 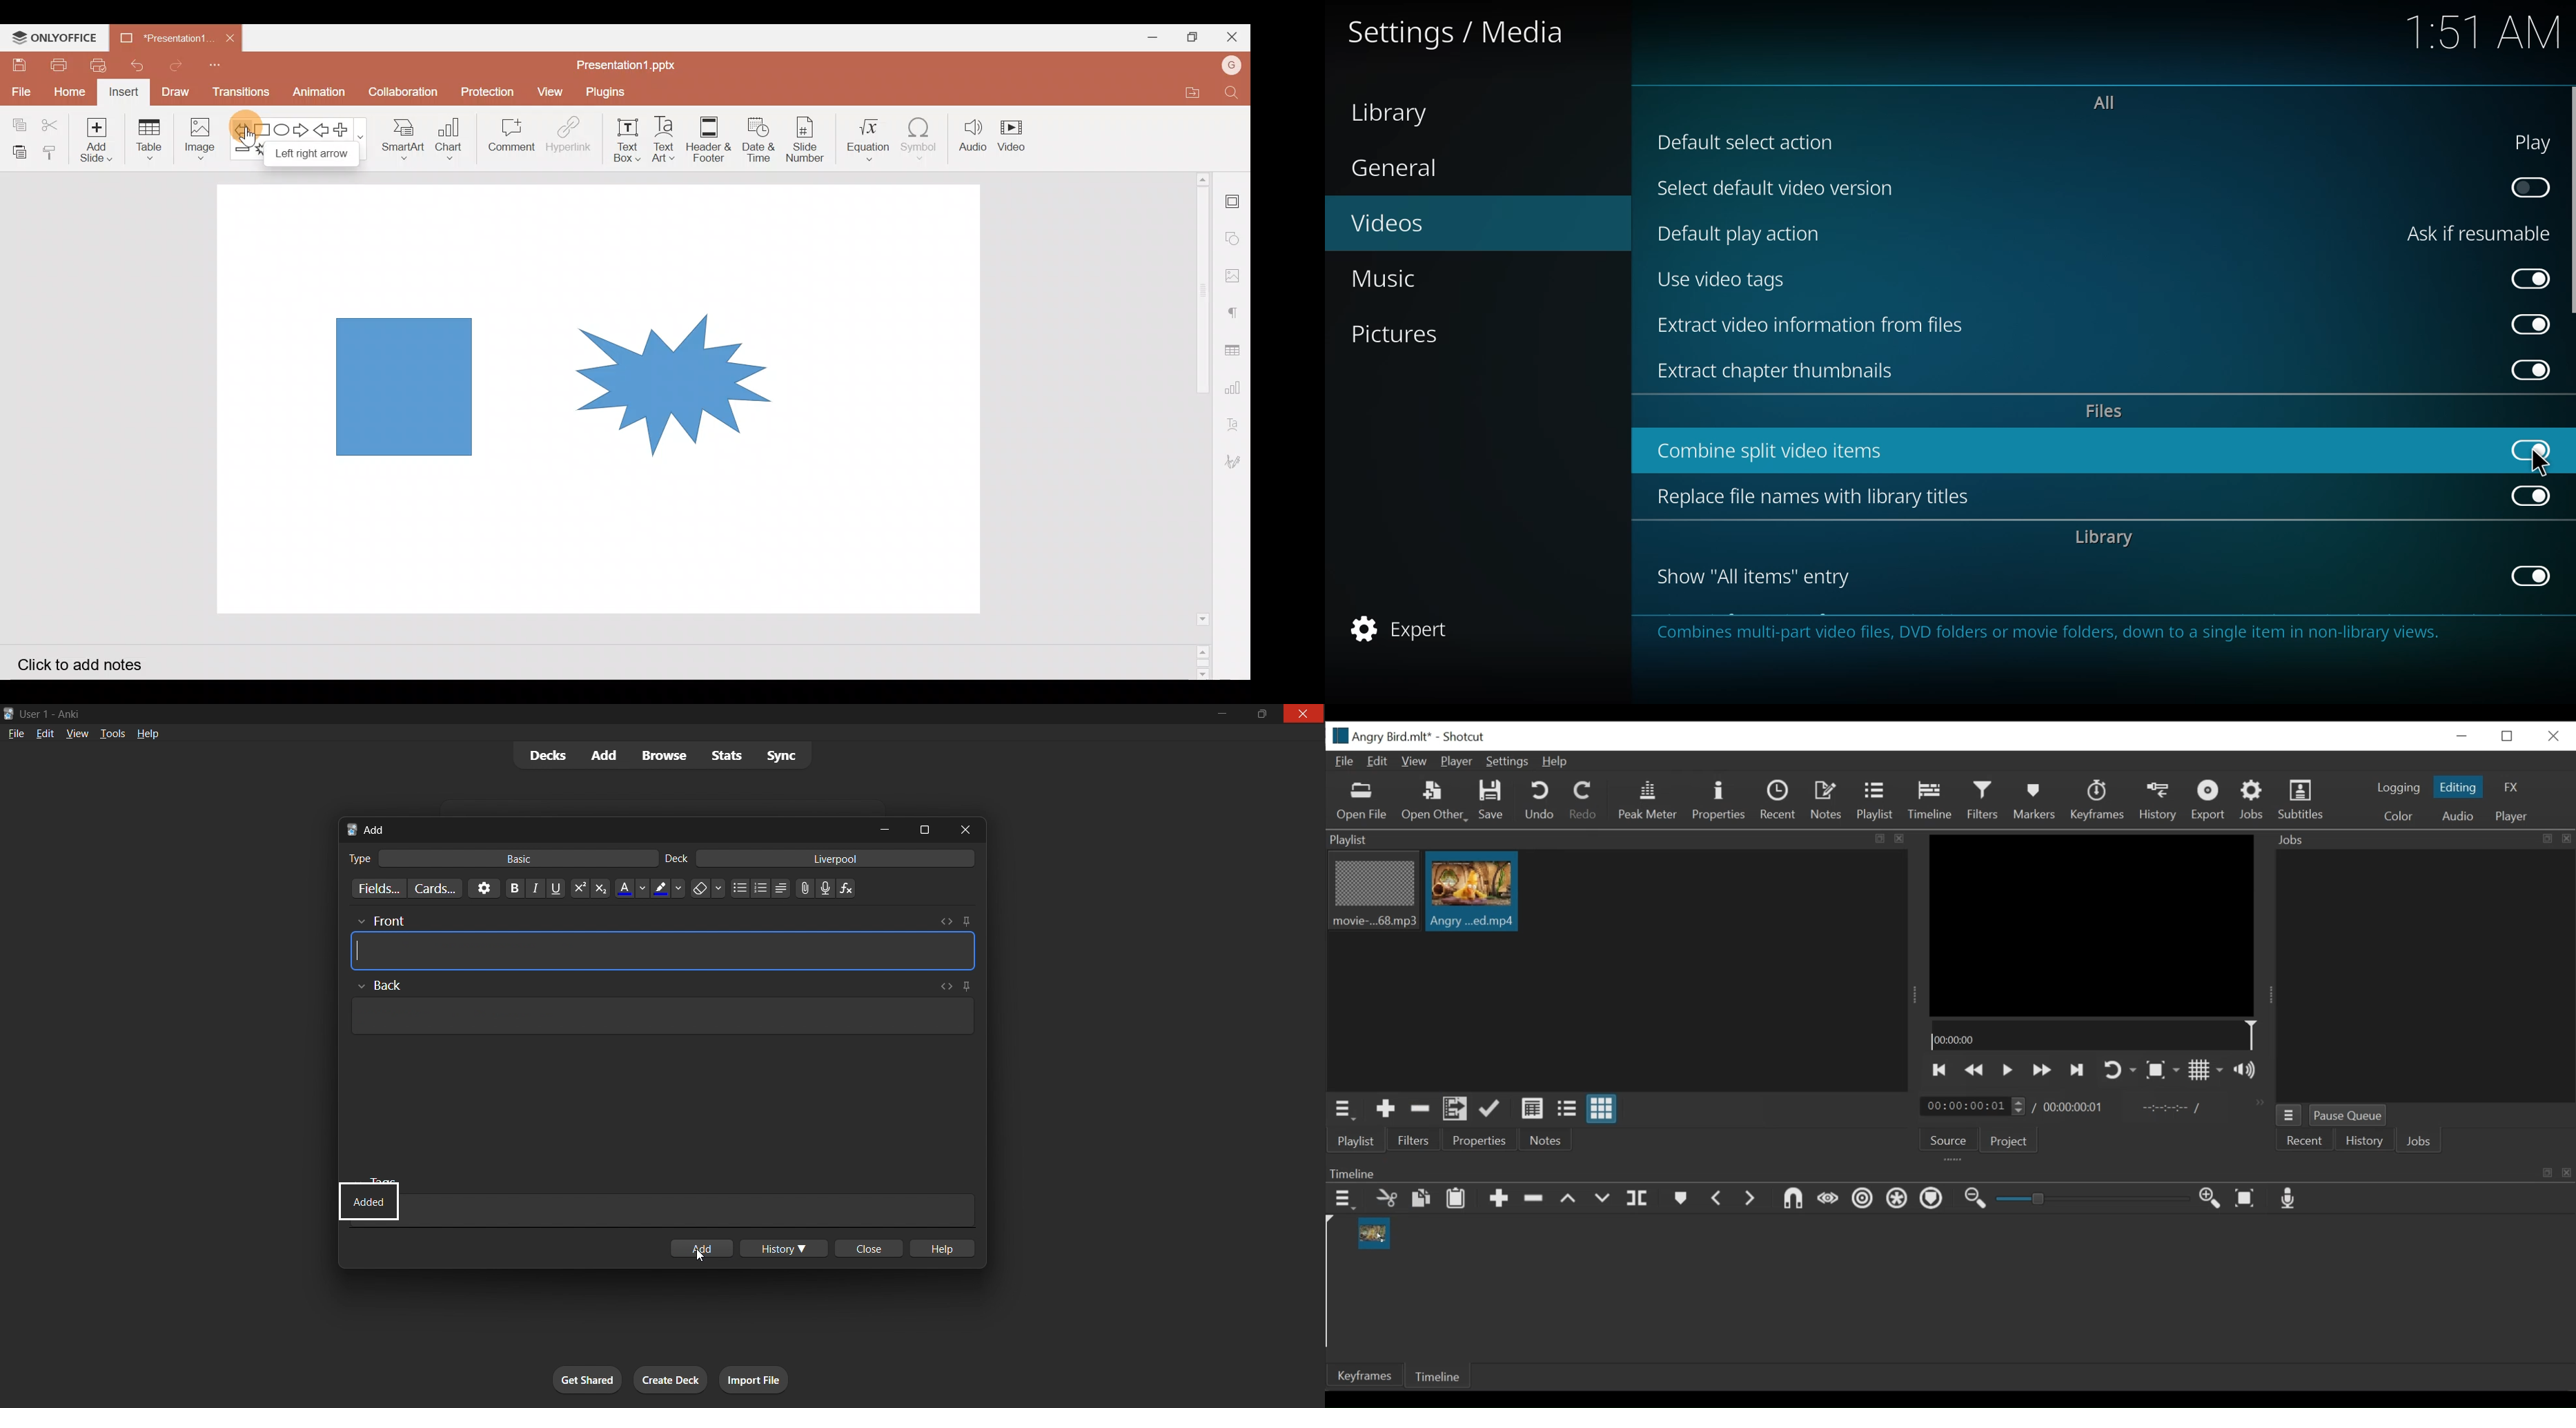 What do you see at coordinates (623, 63) in the screenshot?
I see `Presentation1.pptx` at bounding box center [623, 63].